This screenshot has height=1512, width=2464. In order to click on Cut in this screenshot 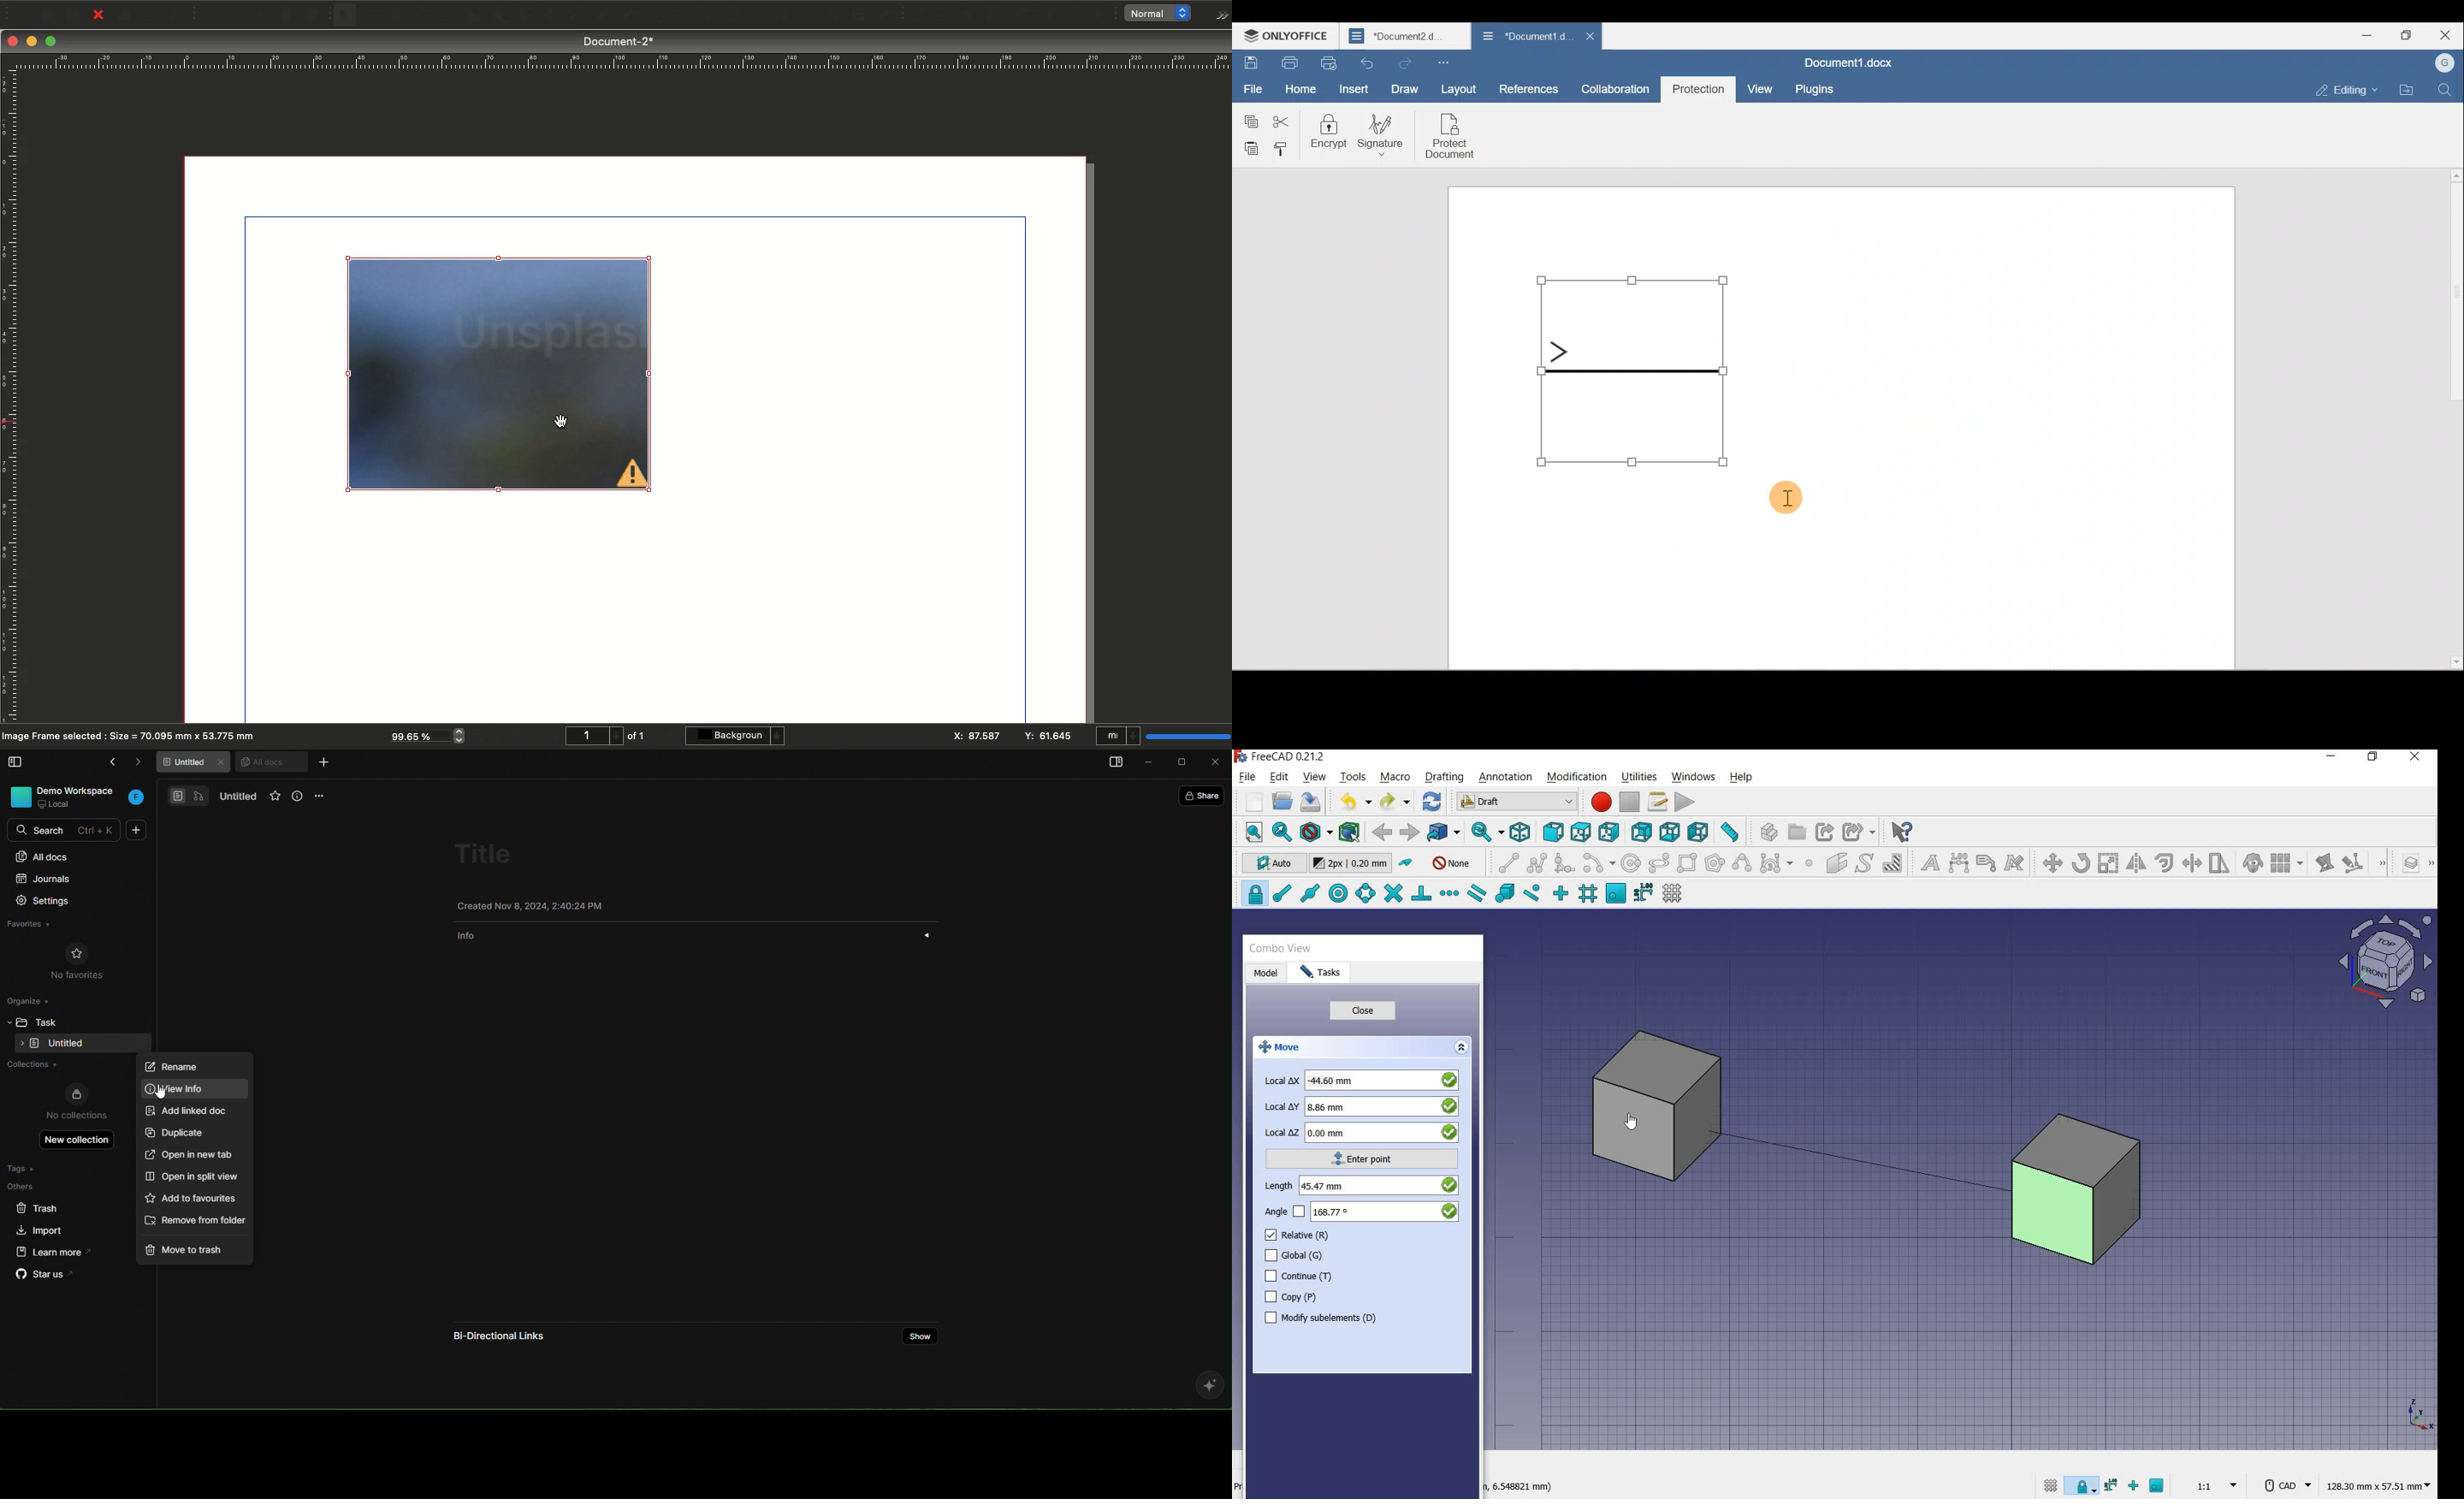, I will do `click(260, 15)`.